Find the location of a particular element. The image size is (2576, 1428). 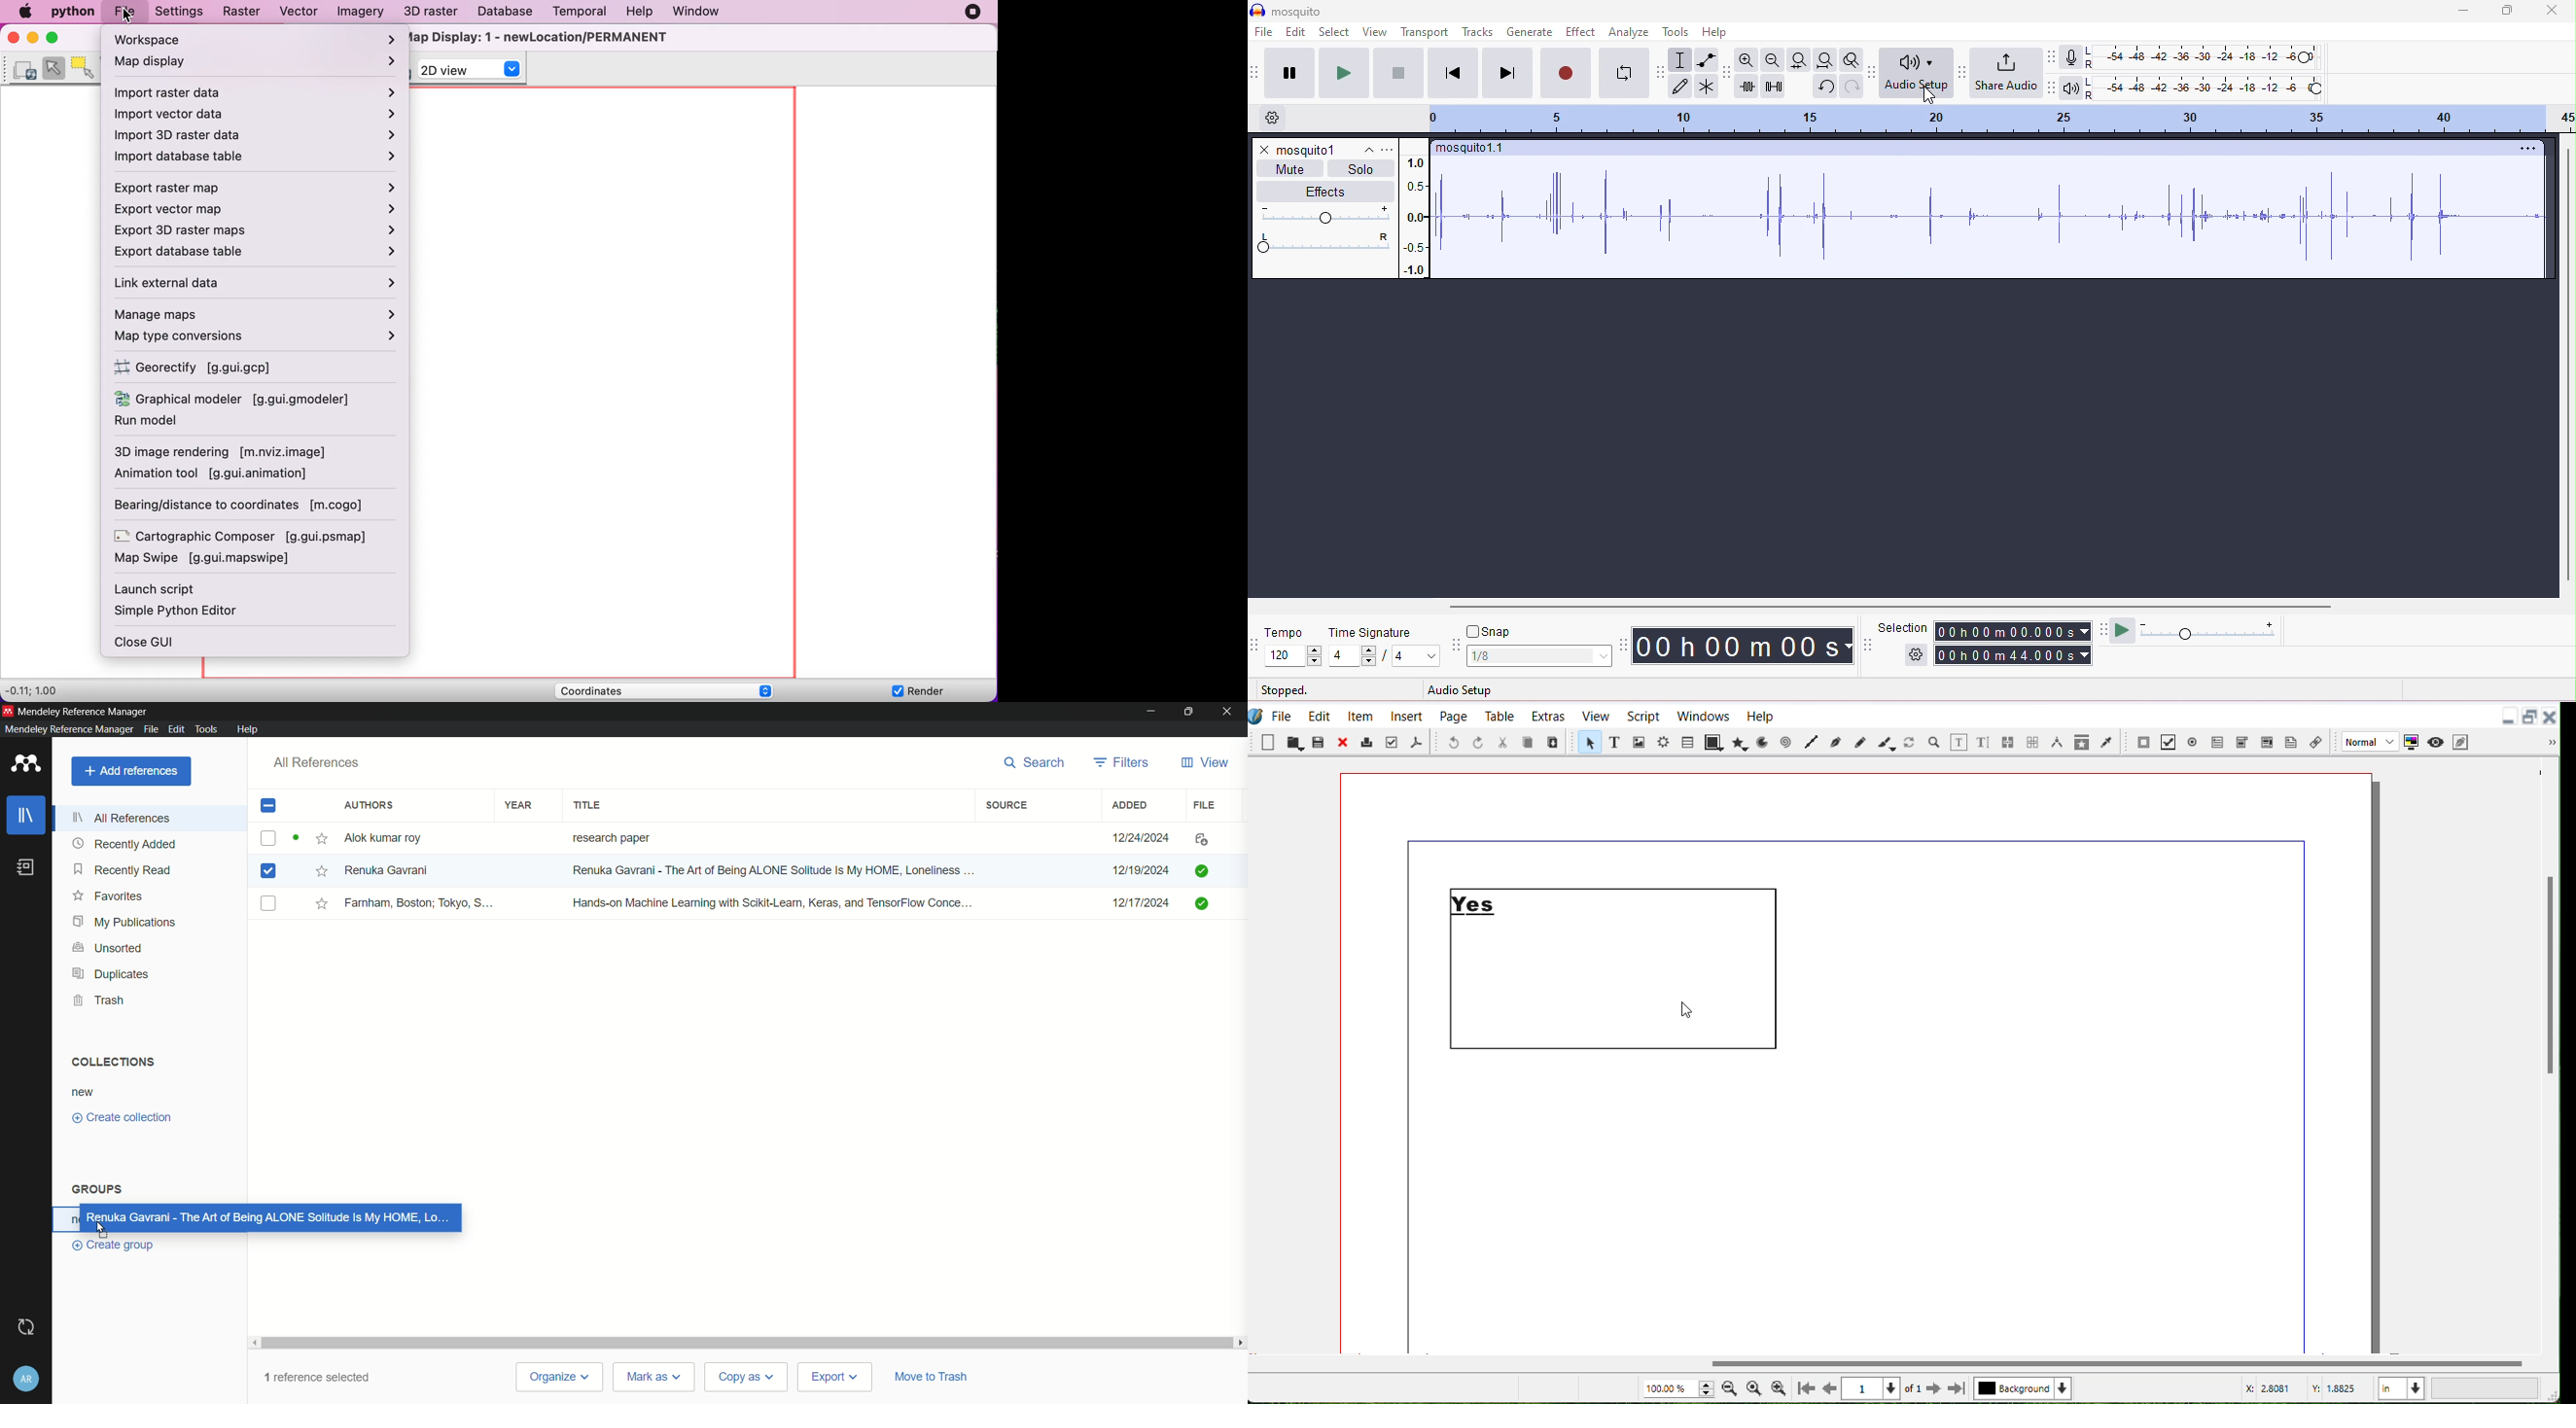

search is located at coordinates (1030, 762).